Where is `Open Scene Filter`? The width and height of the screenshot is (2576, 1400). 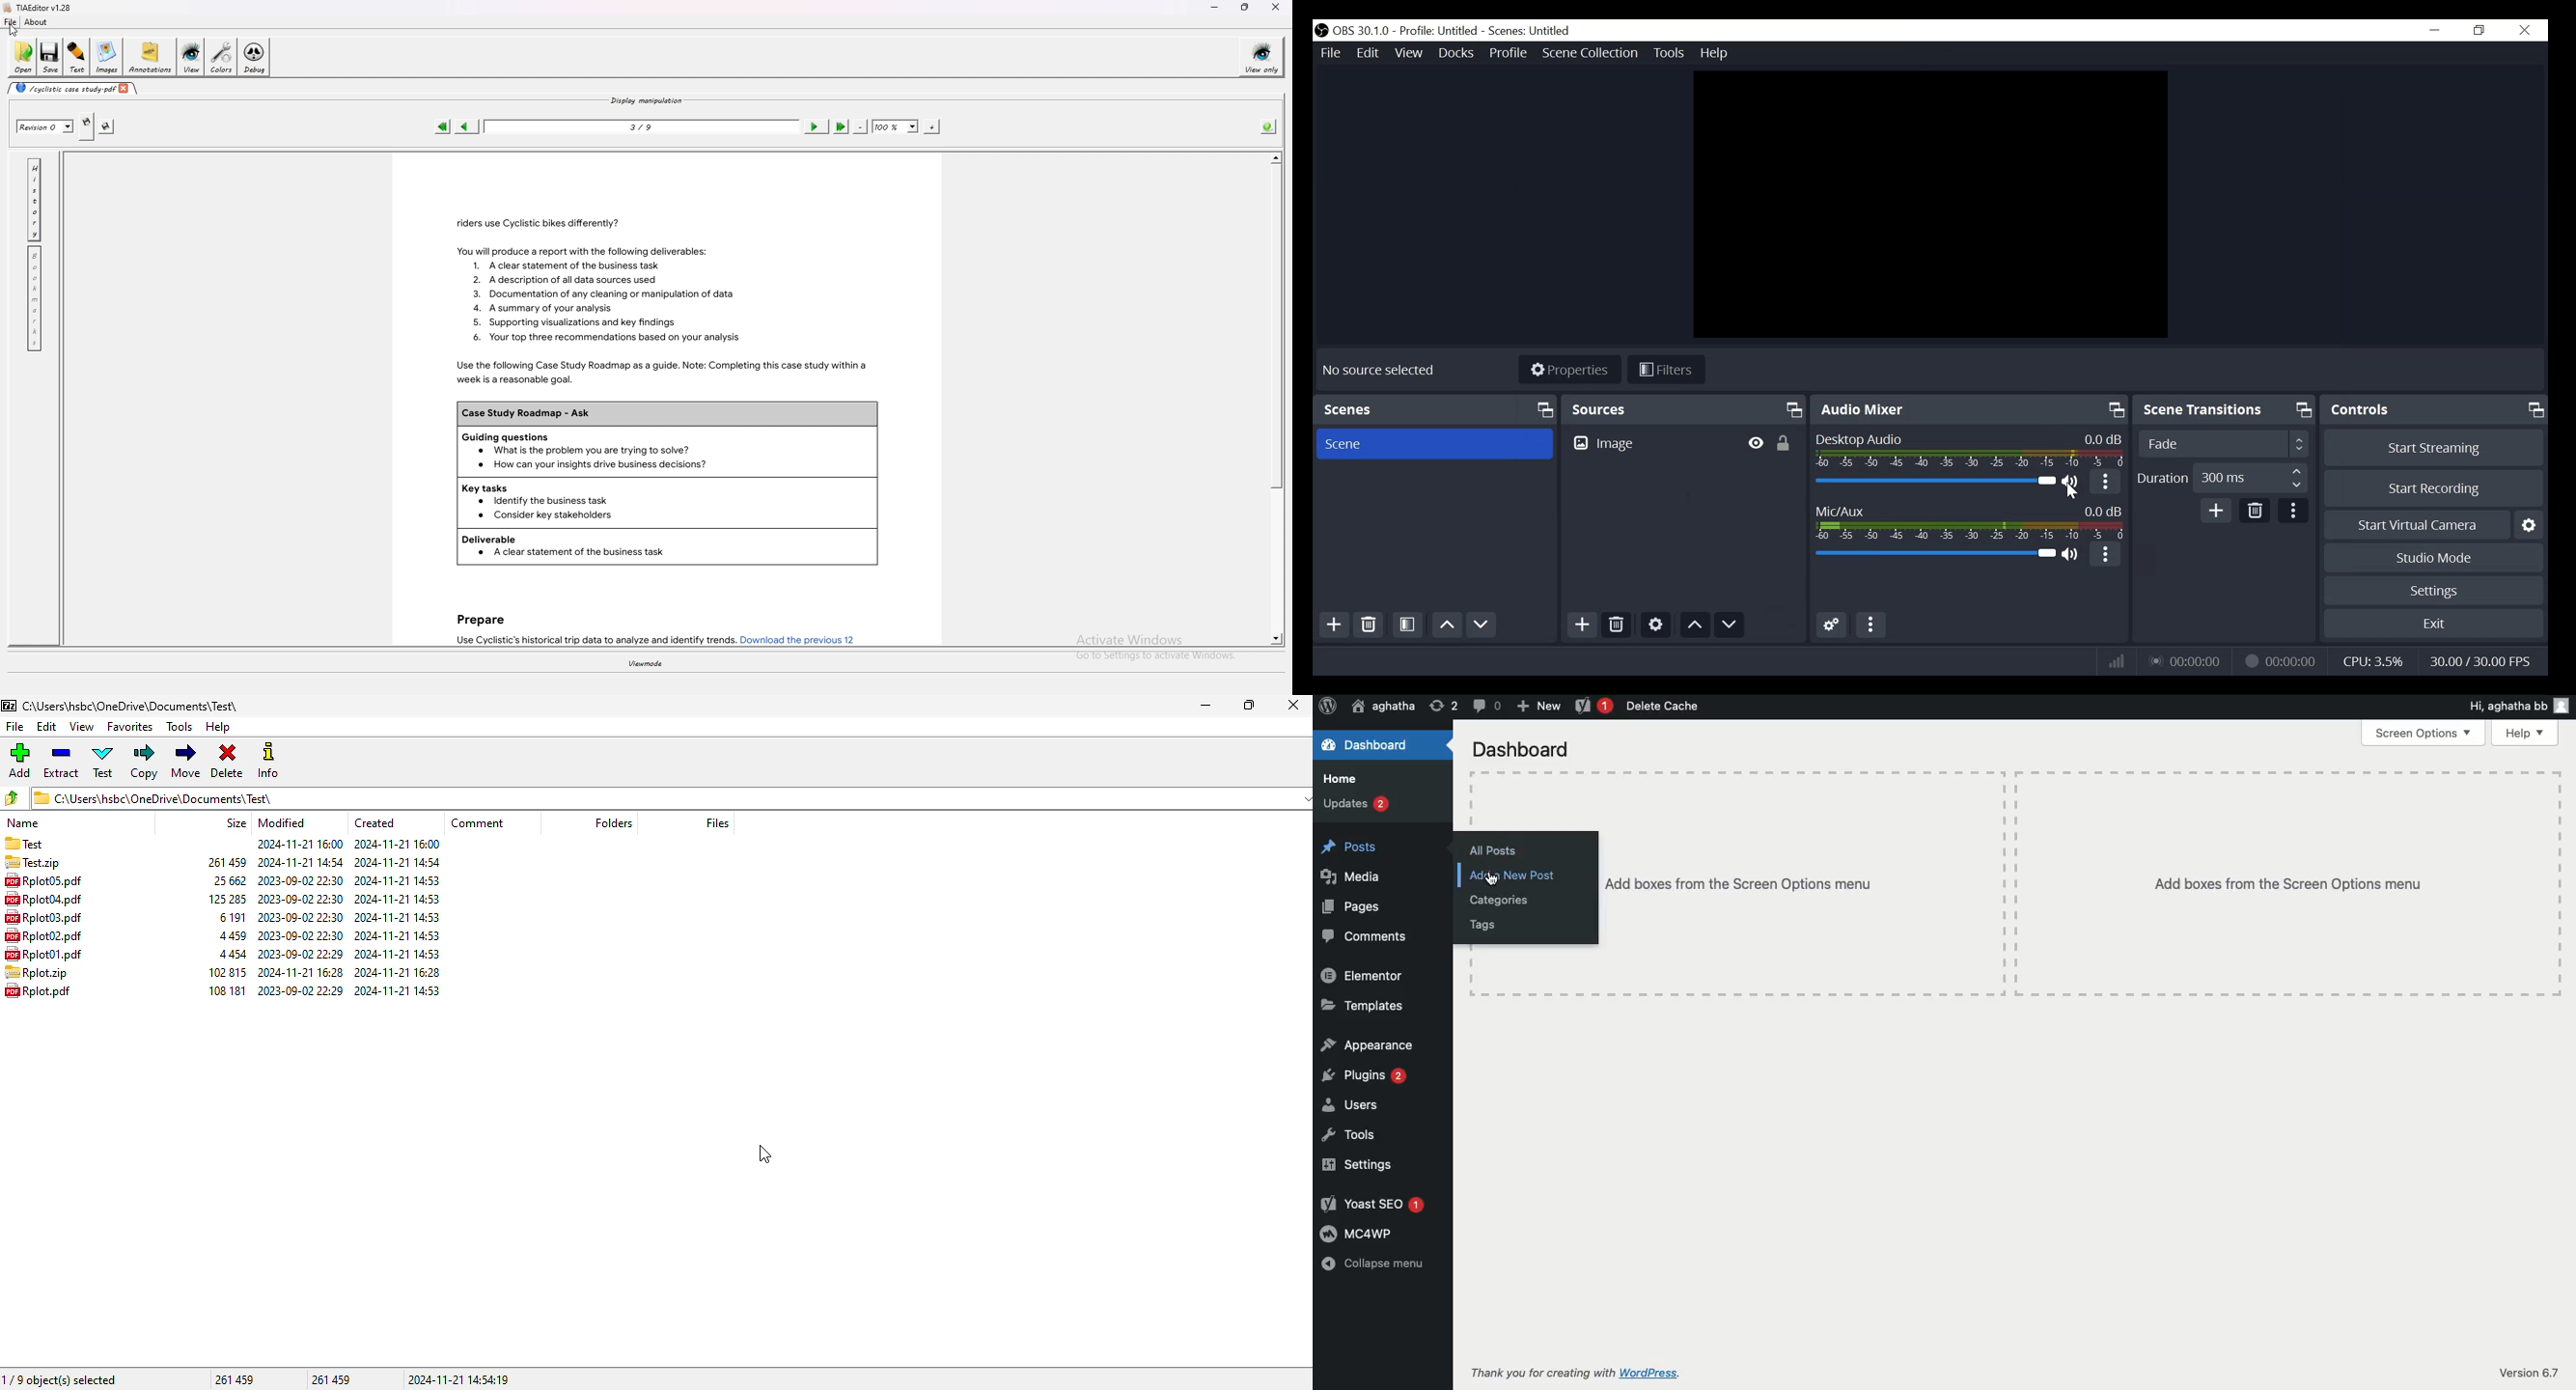 Open Scene Filter is located at coordinates (1407, 628).